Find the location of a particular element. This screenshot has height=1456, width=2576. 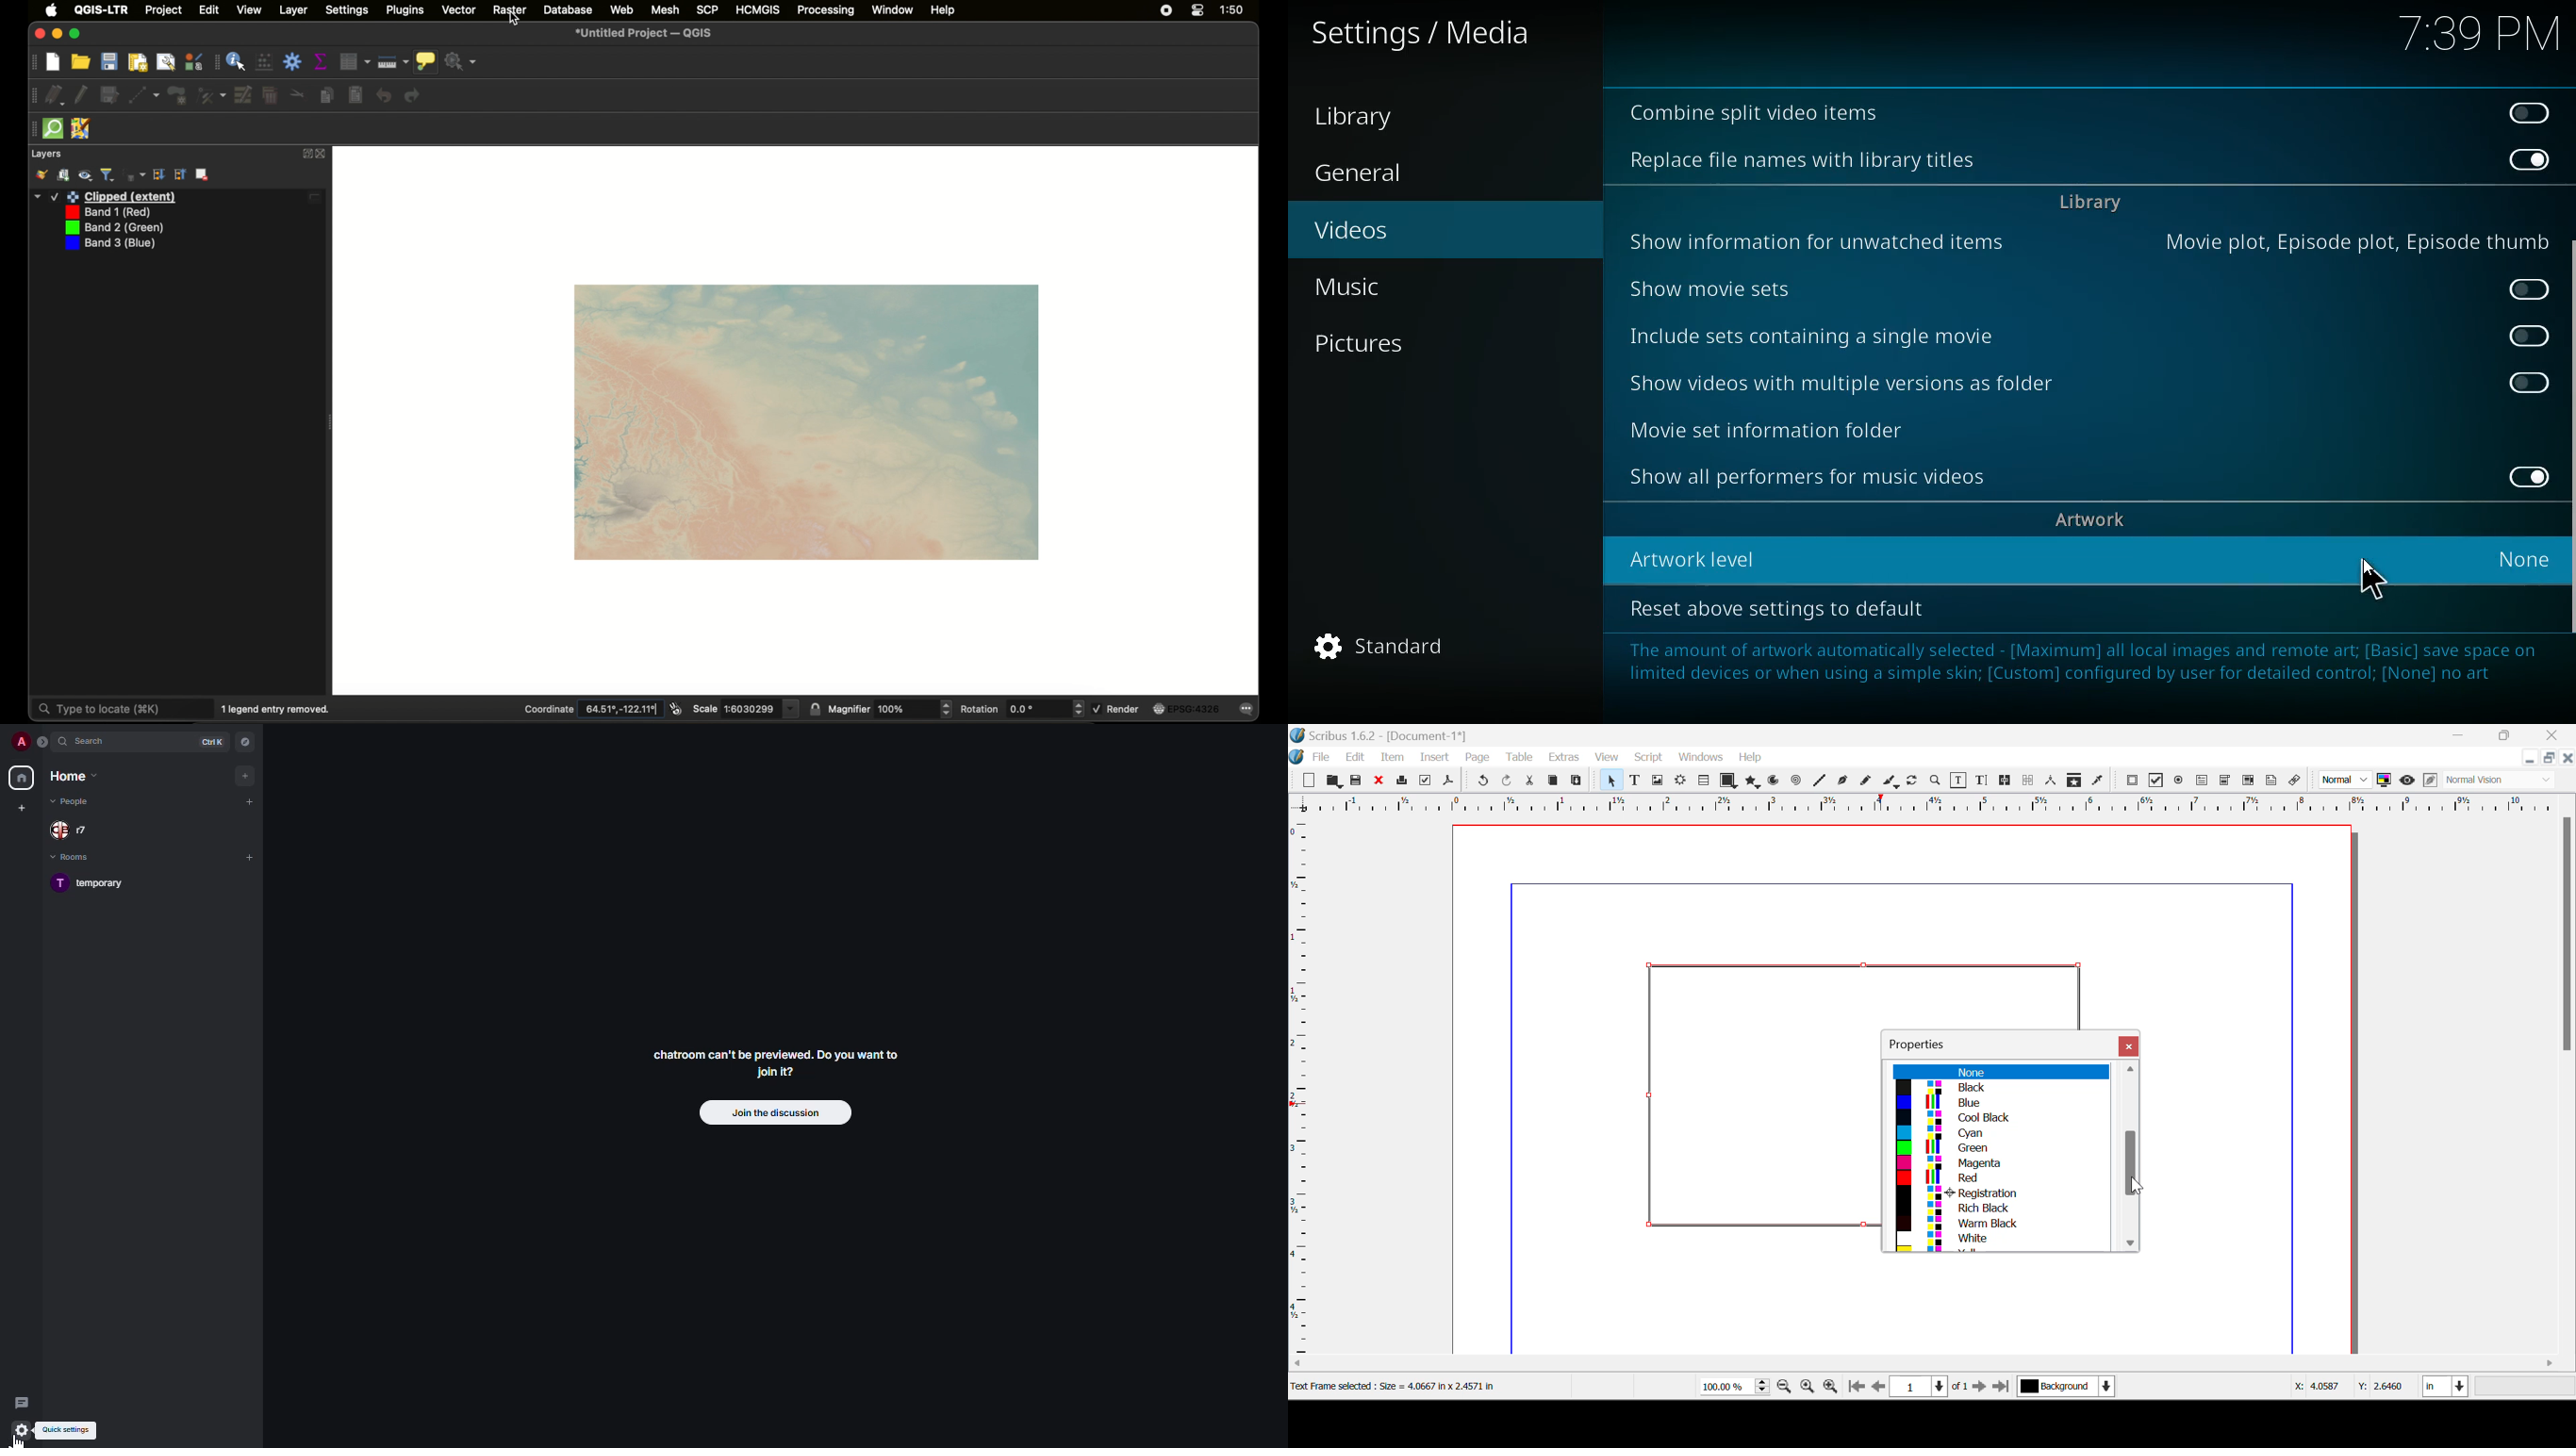

Zoom is located at coordinates (1936, 780).